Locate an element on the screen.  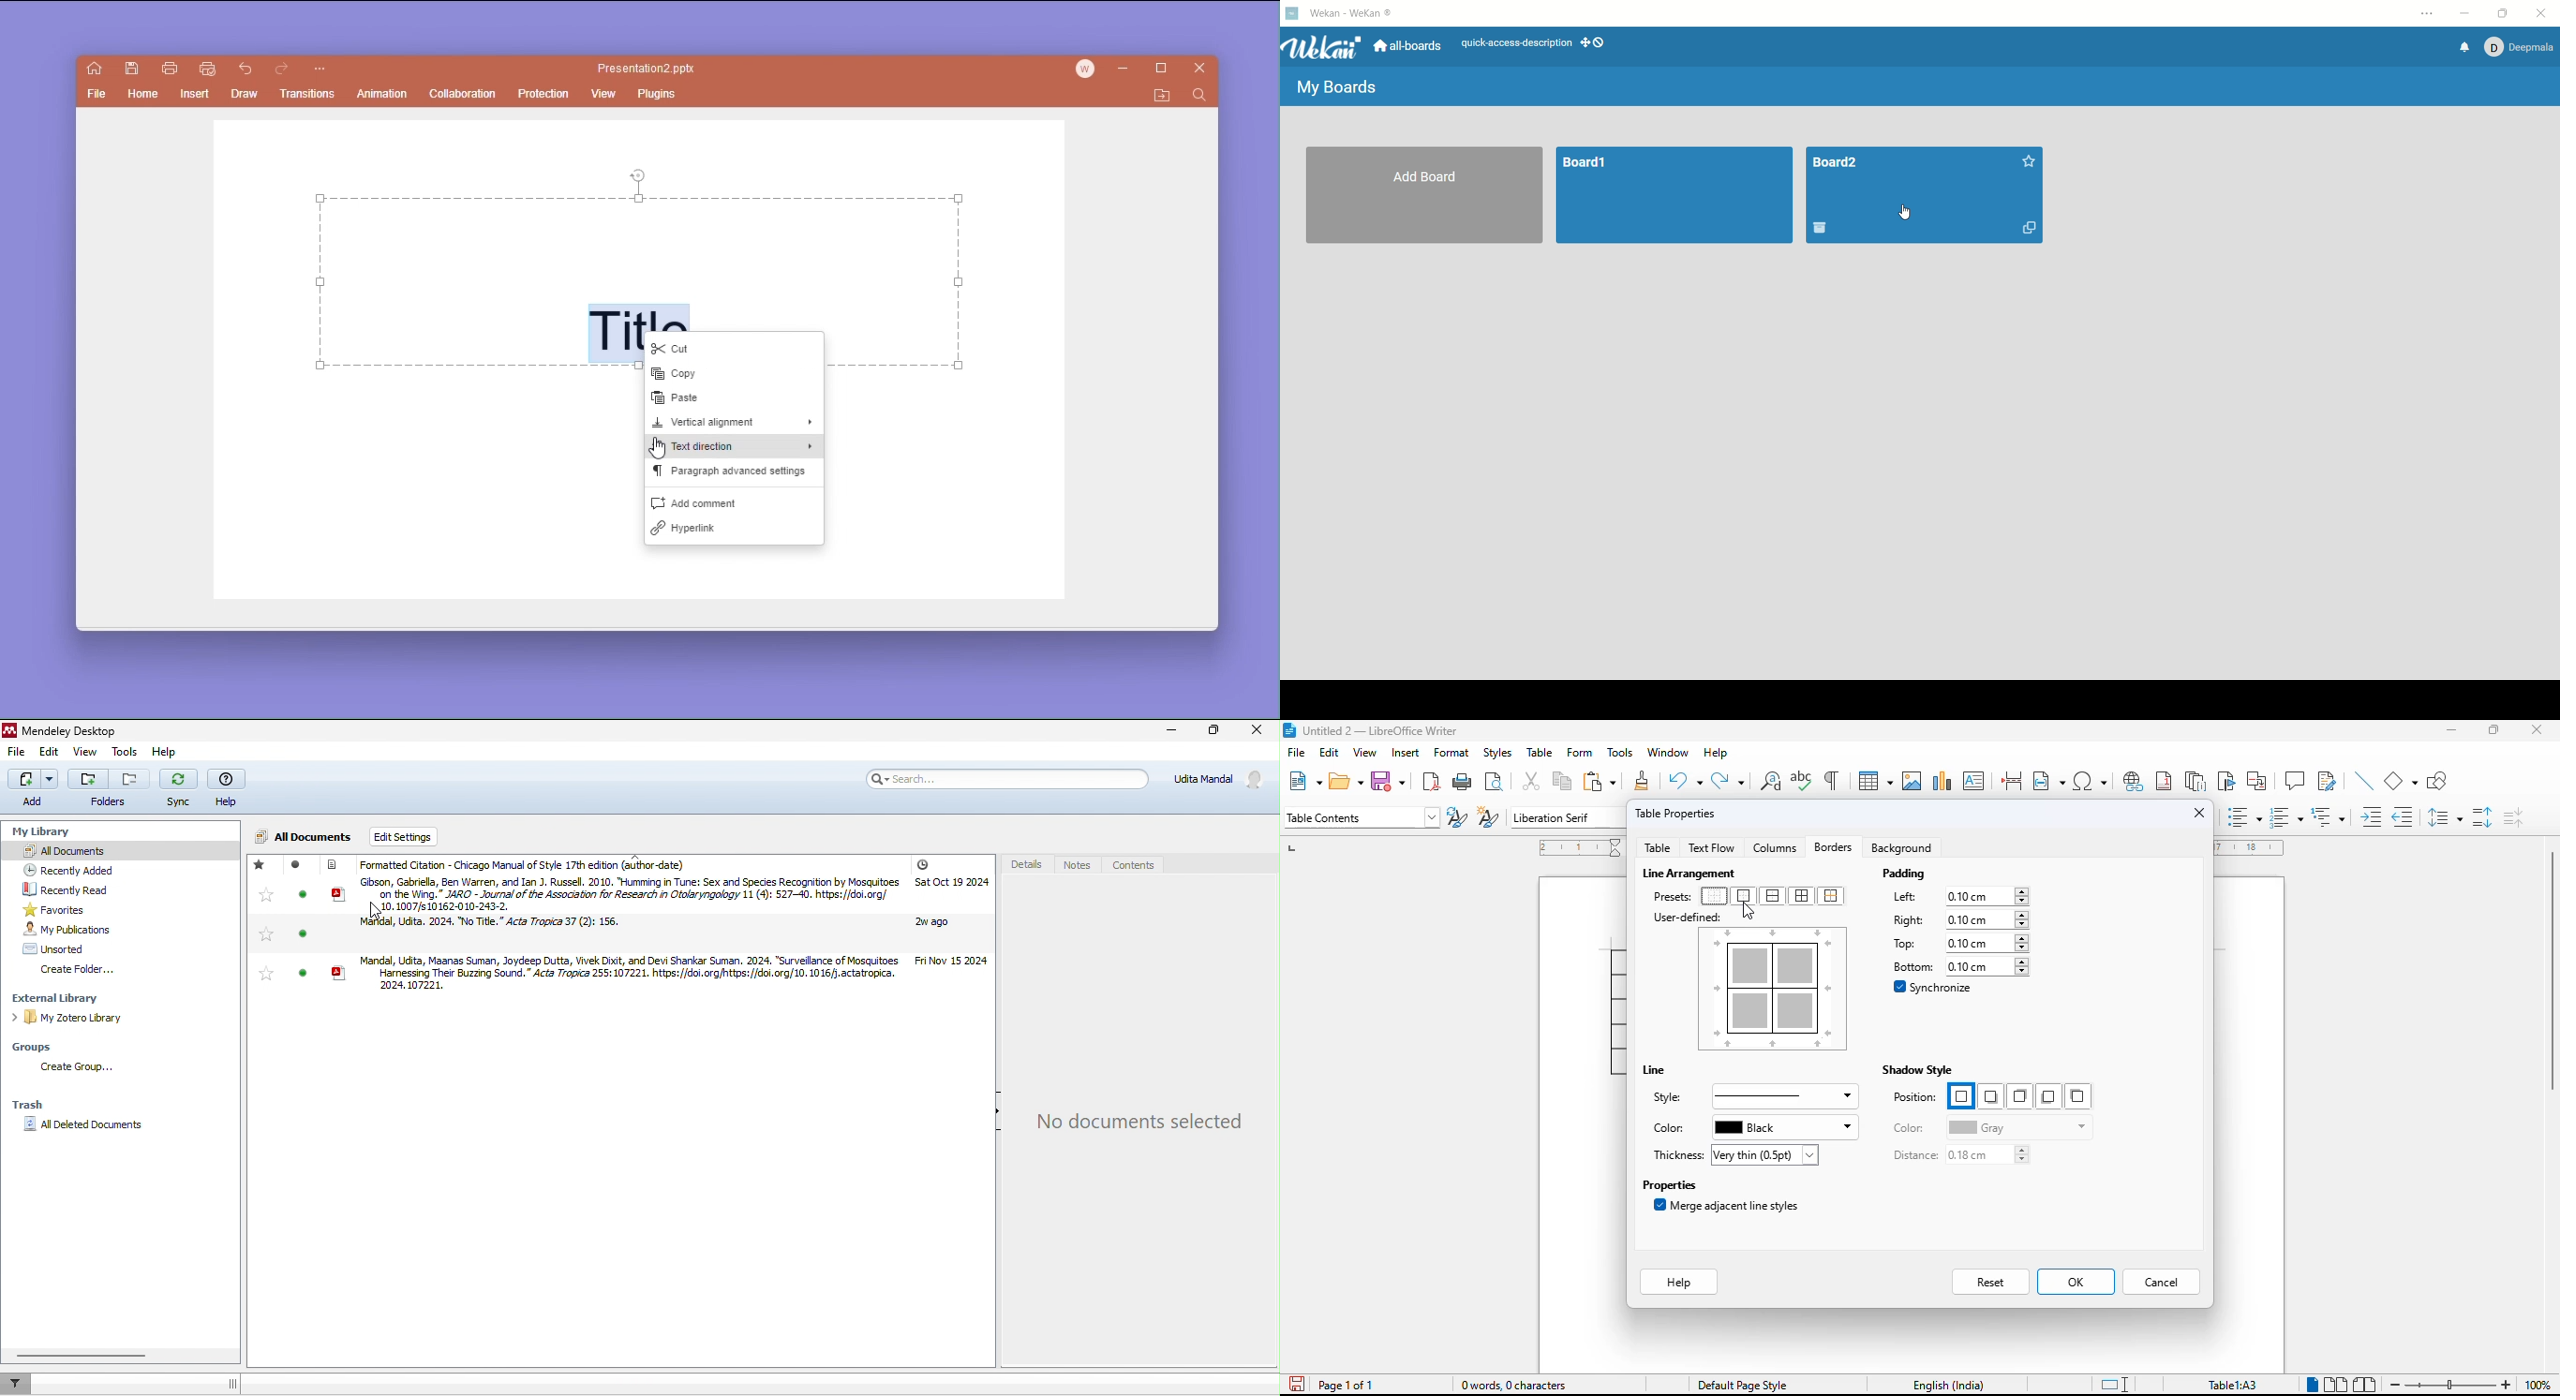
find is located at coordinates (1198, 96).